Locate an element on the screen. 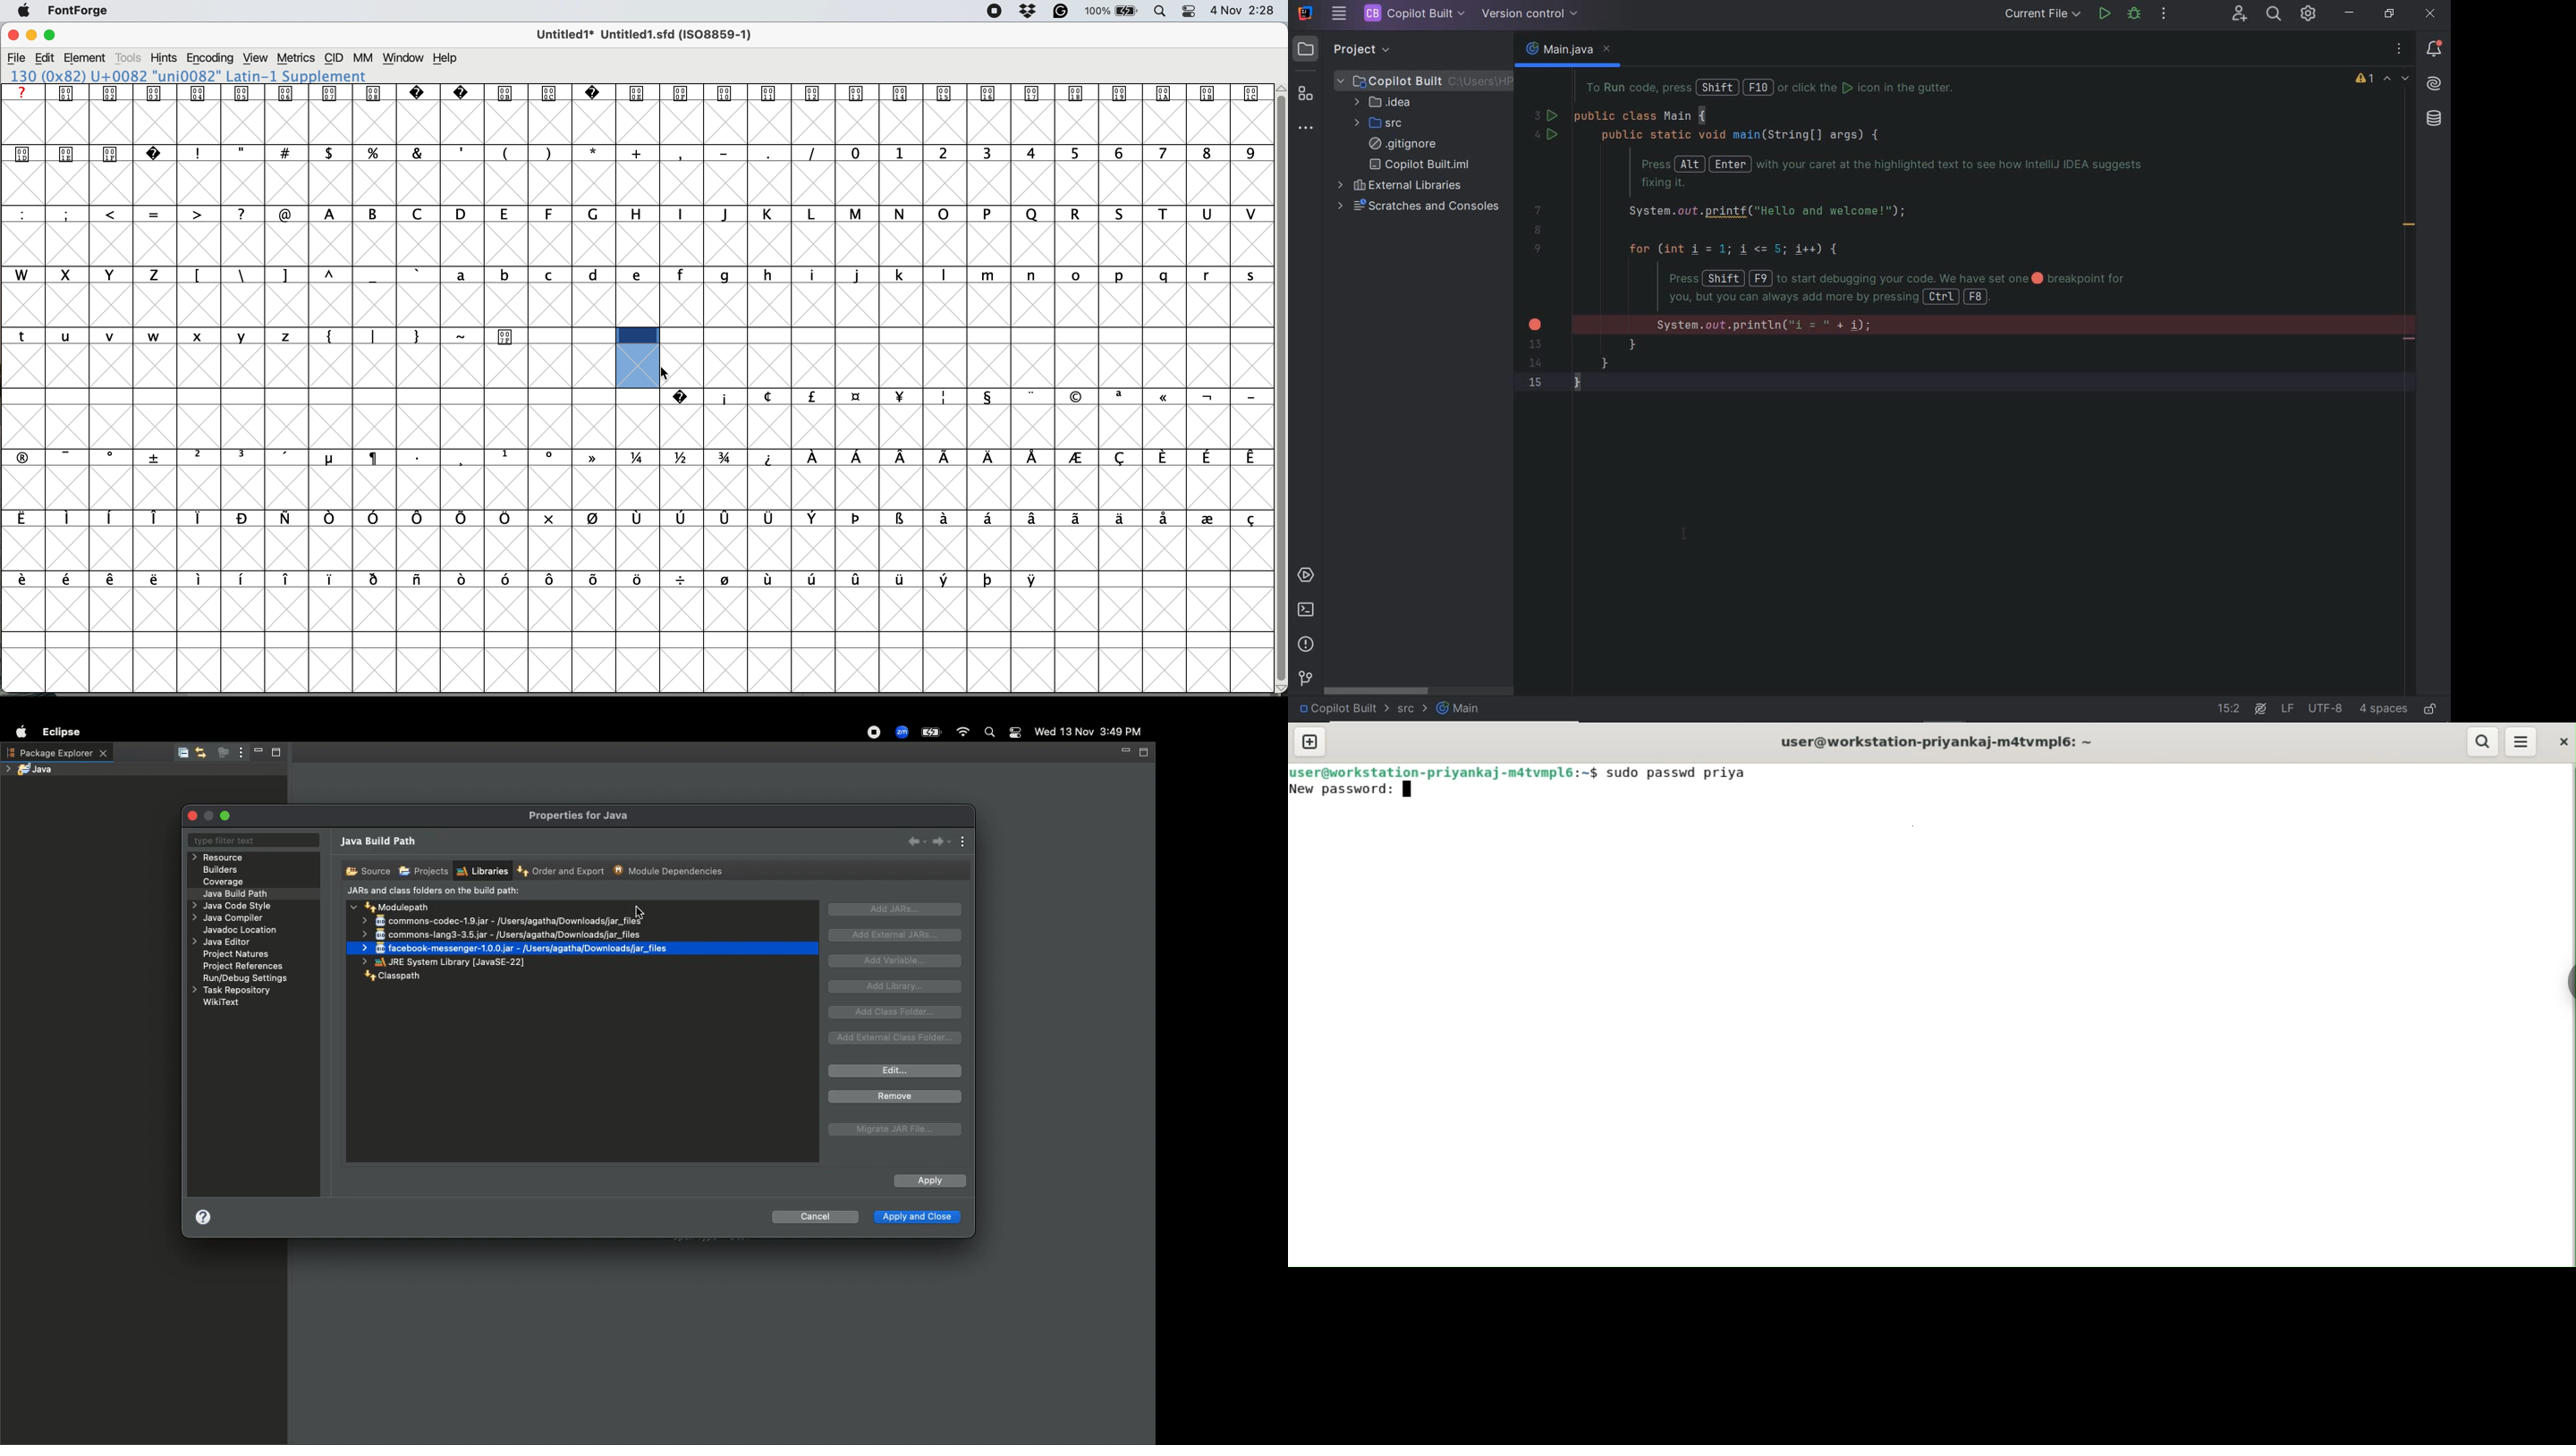  View menu is located at coordinates (964, 843).